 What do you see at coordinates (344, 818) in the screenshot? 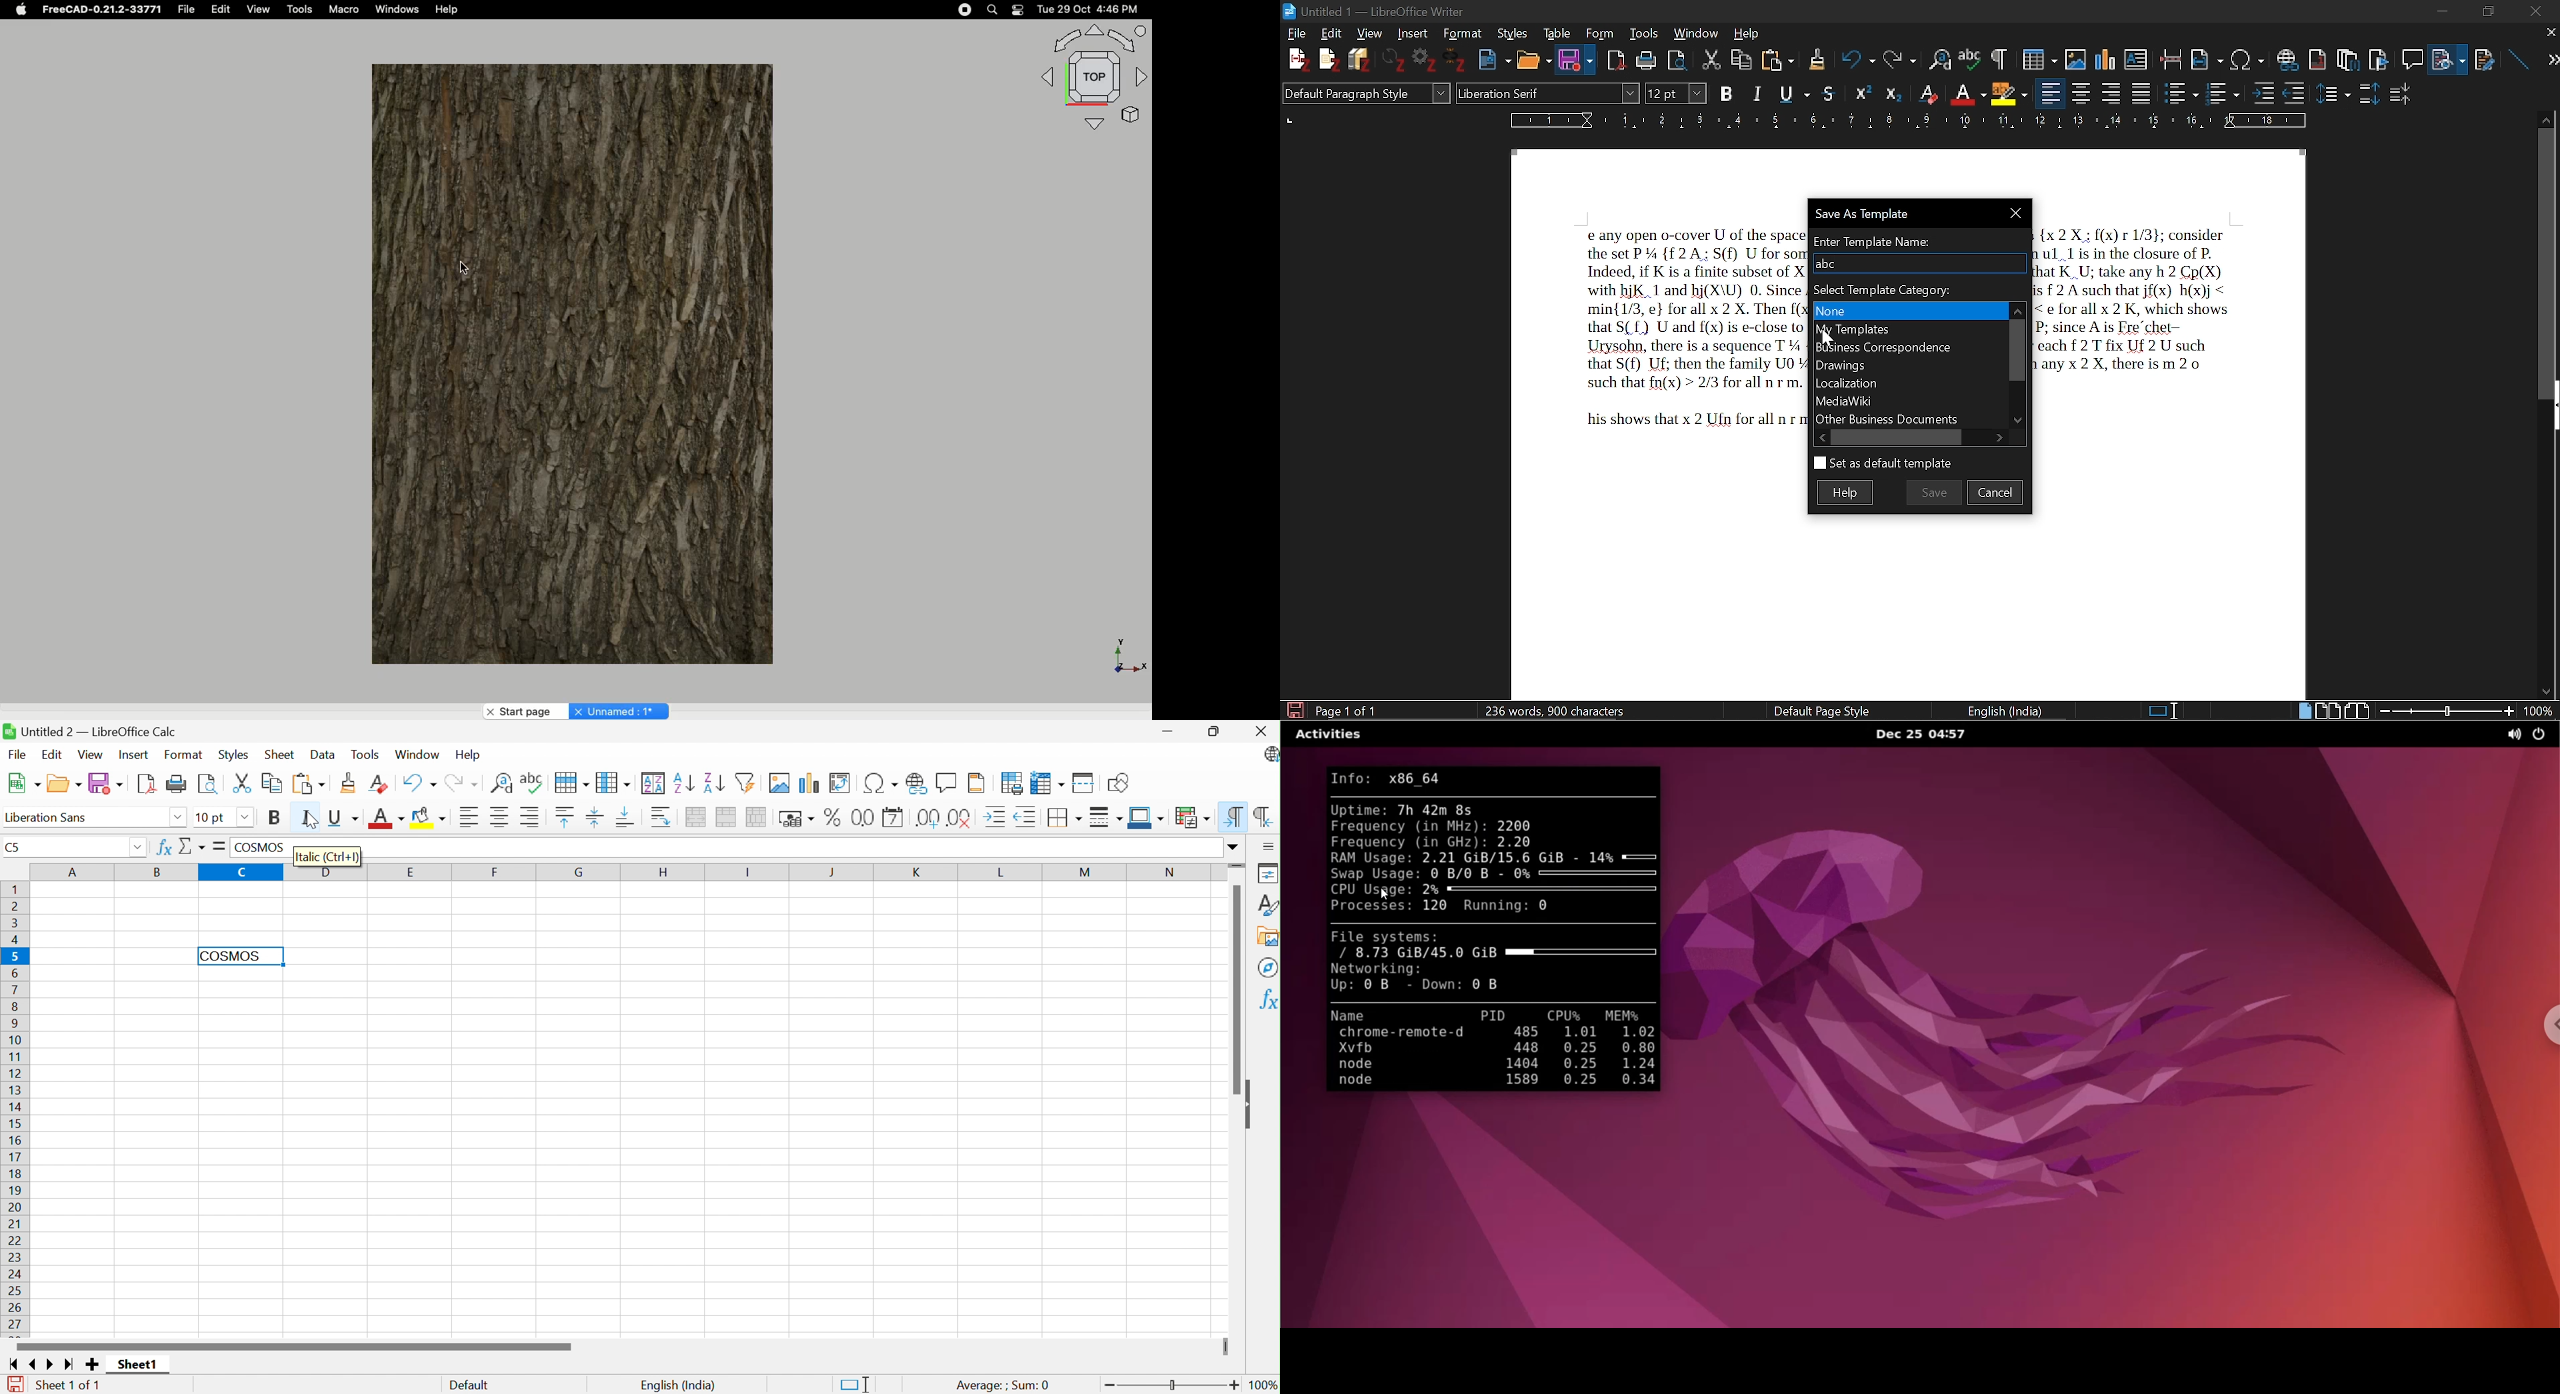
I see `Underline` at bounding box center [344, 818].